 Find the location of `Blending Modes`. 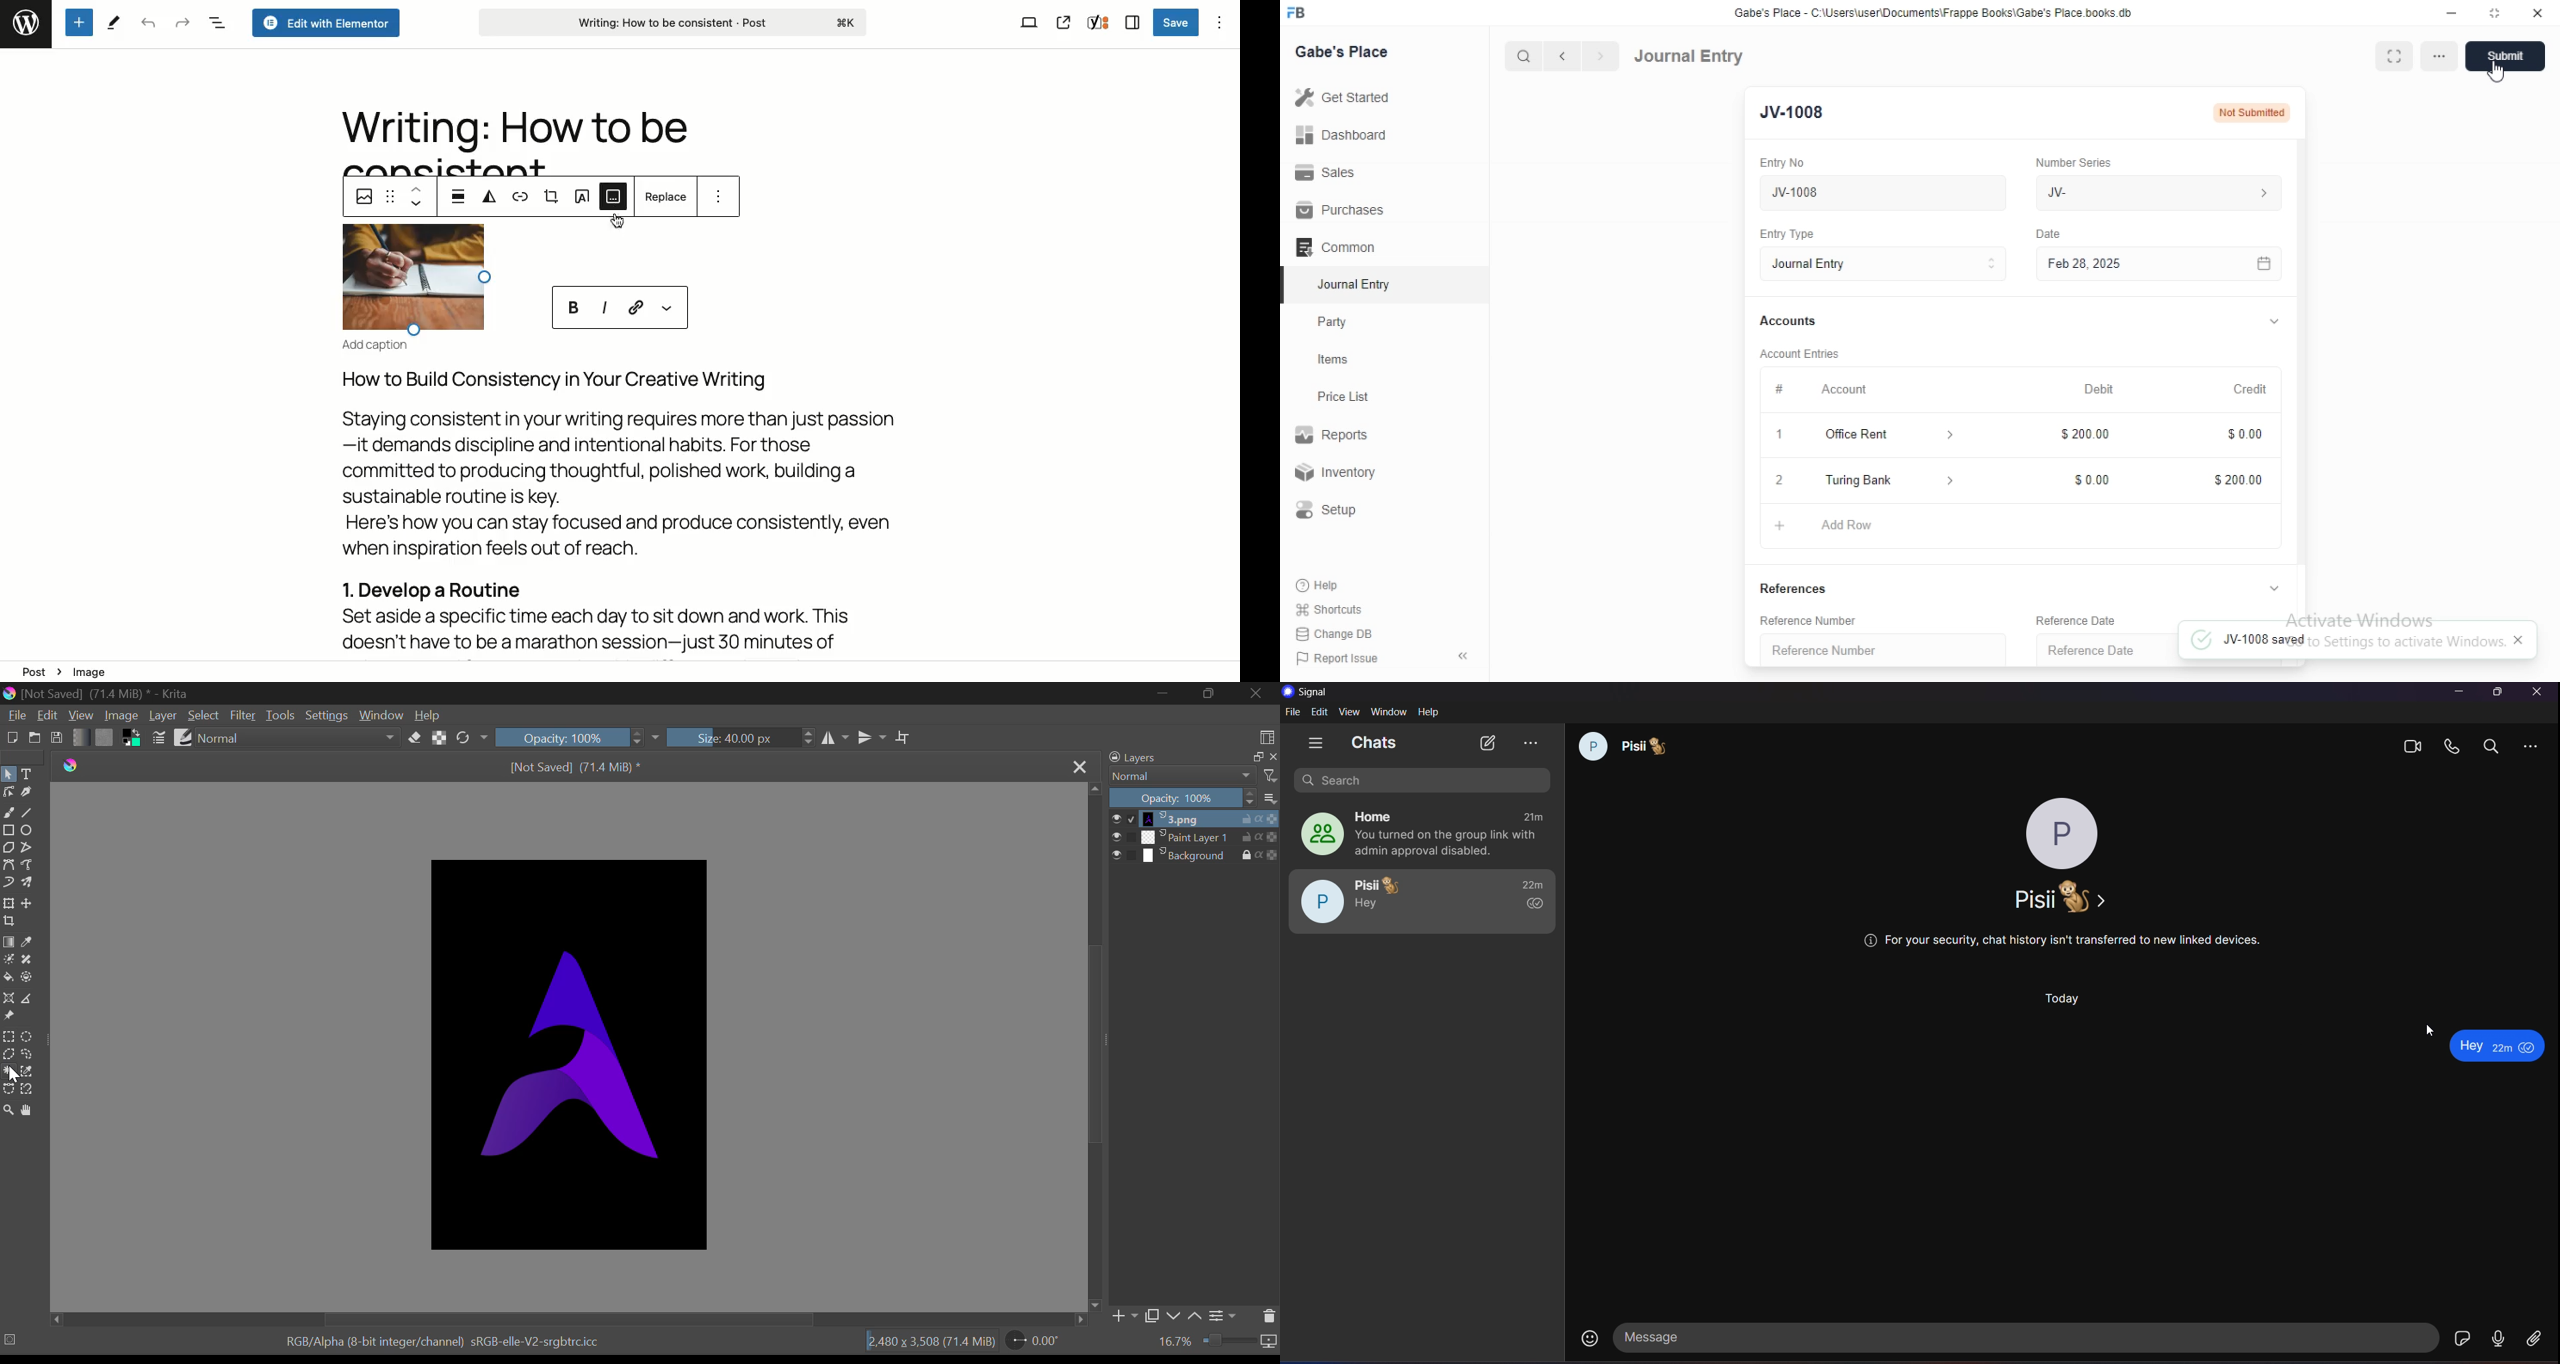

Blending Modes is located at coordinates (1181, 778).